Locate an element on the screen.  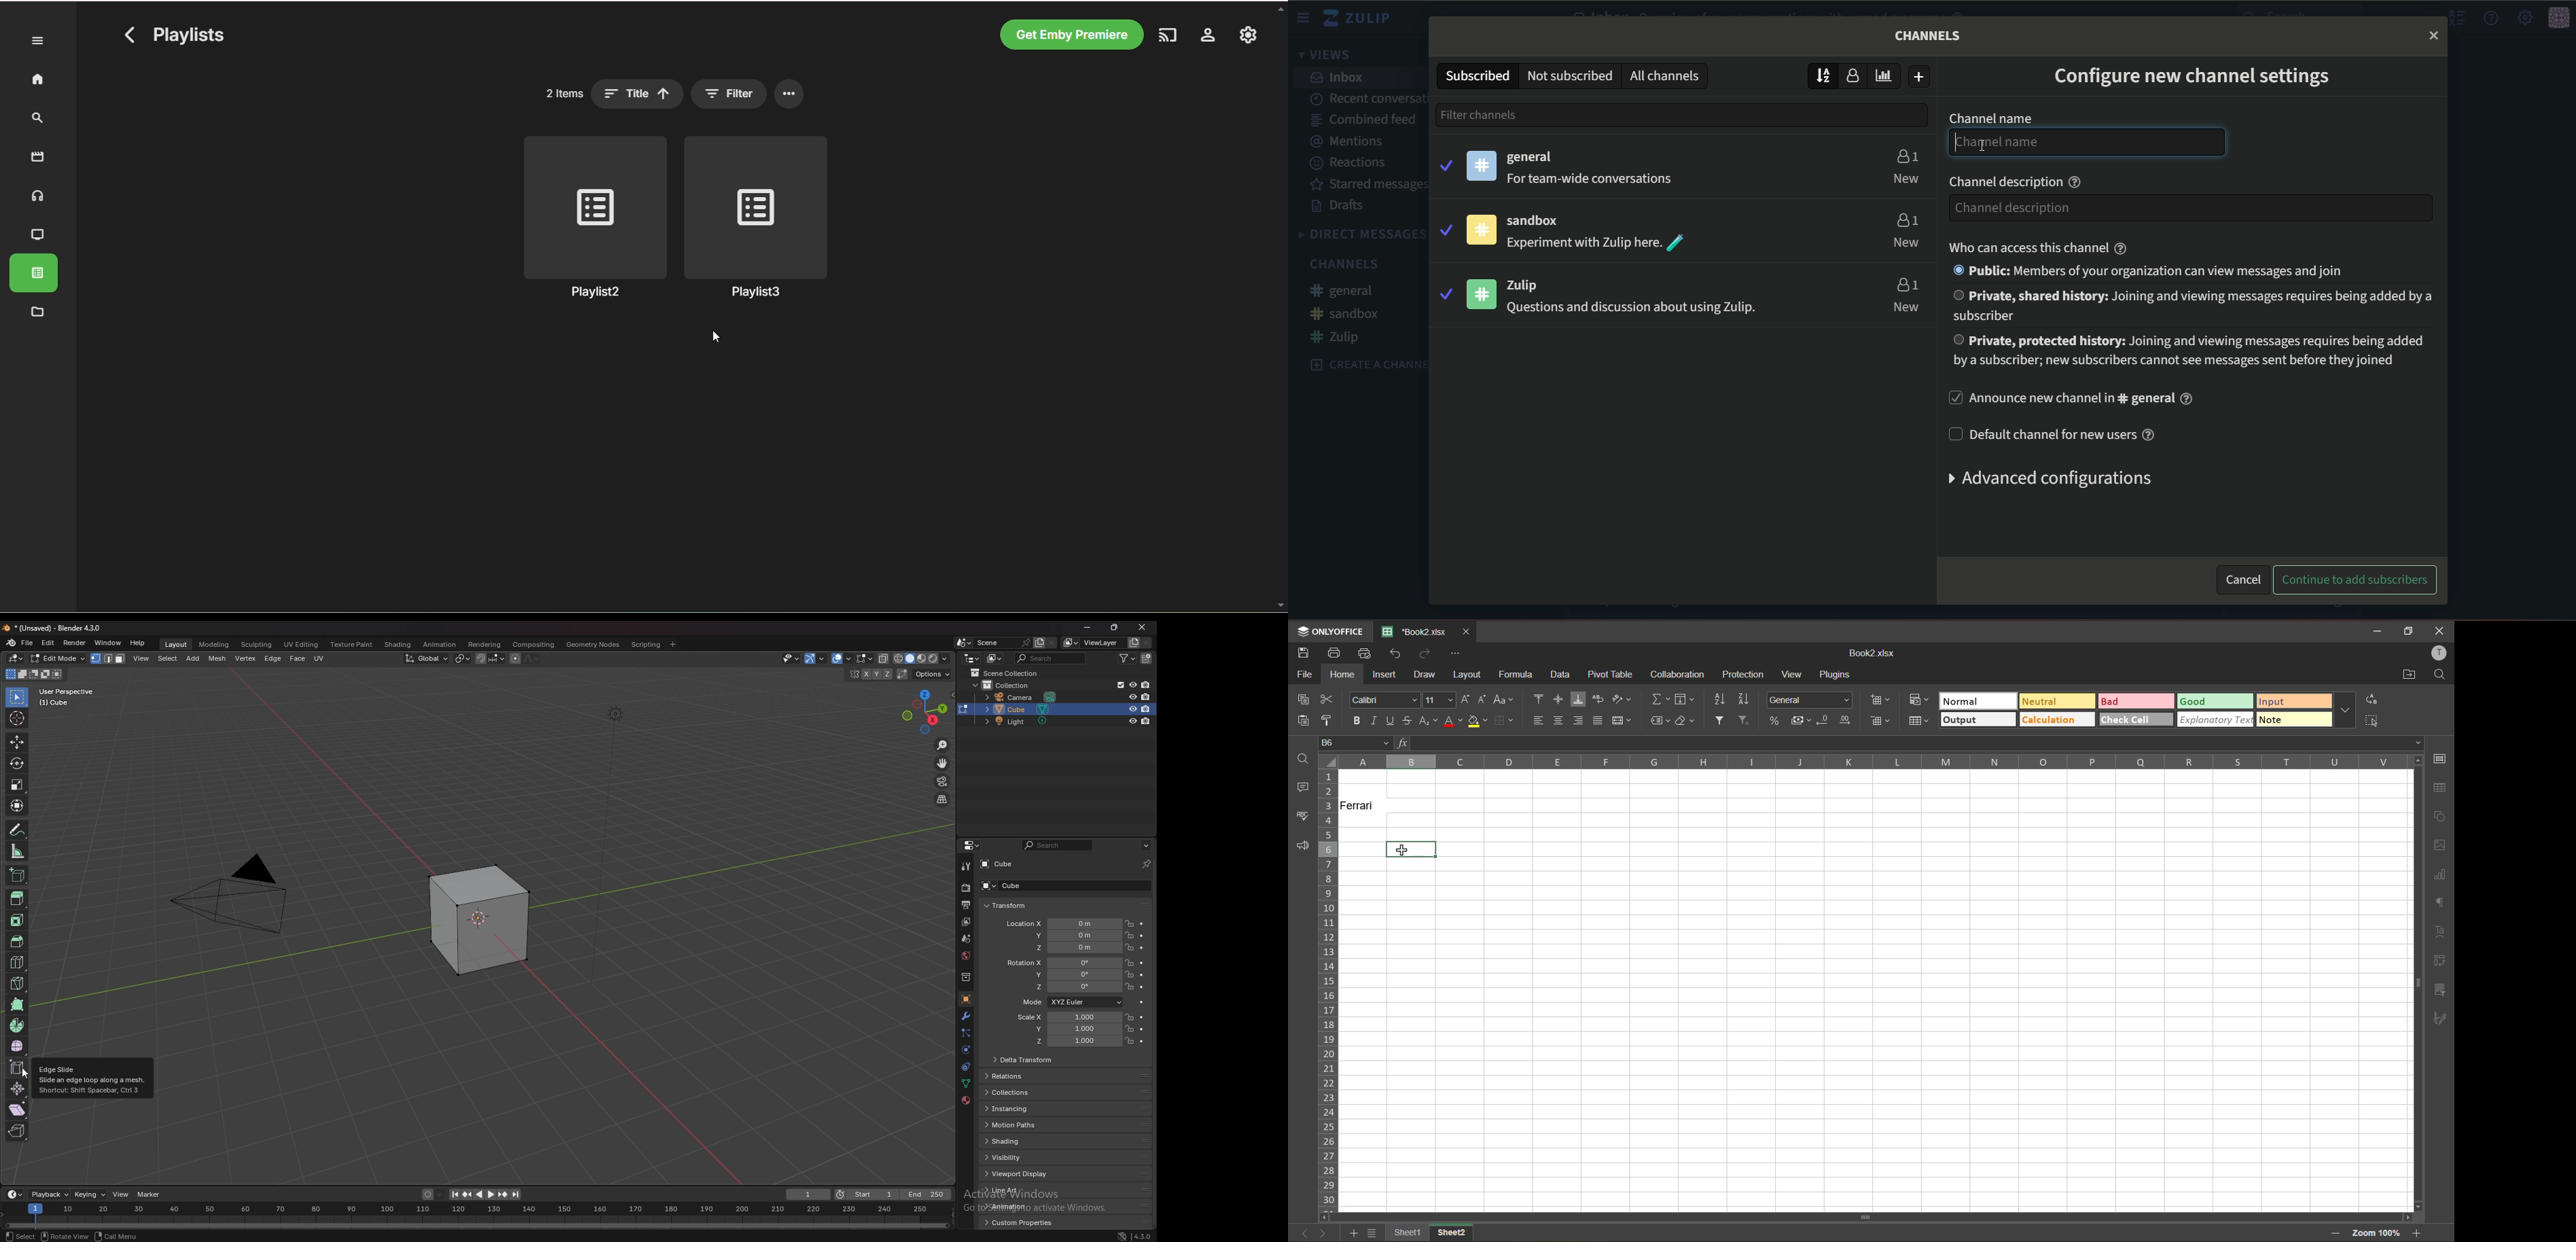
Channels is located at coordinates (1348, 264).